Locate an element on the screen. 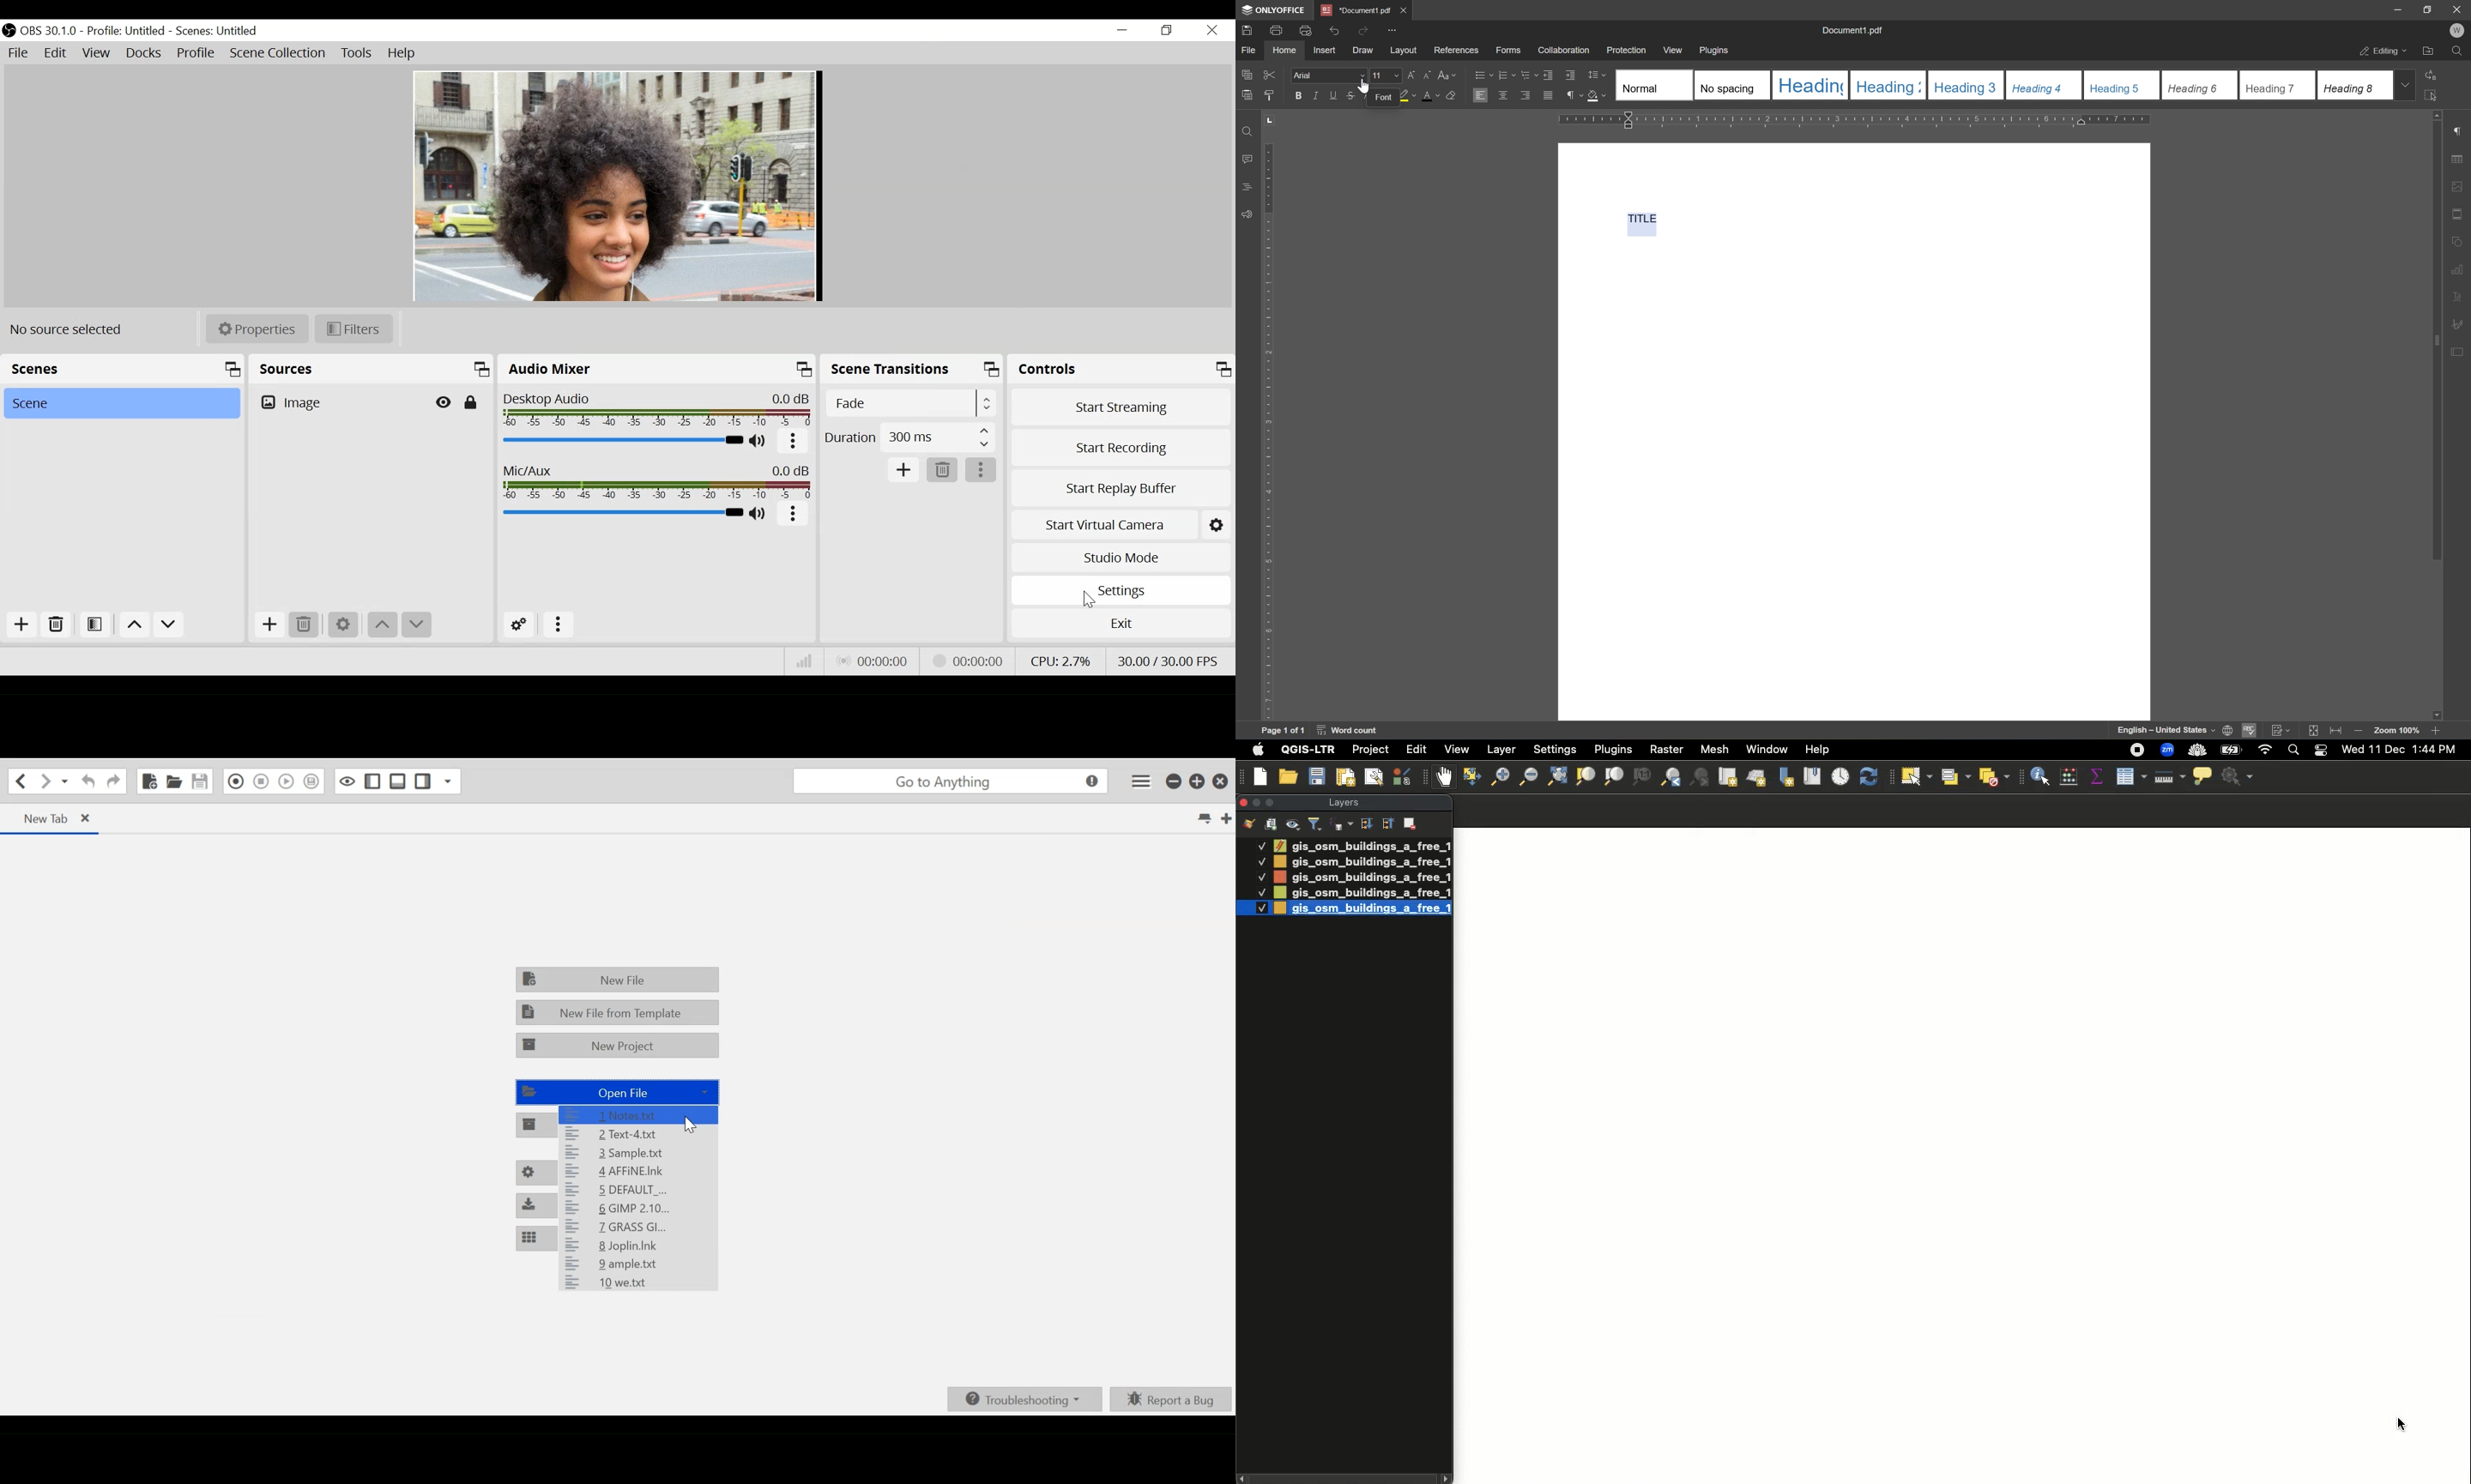 This screenshot has width=2492, height=1484. QGIS-LTR is located at coordinates (1308, 749).